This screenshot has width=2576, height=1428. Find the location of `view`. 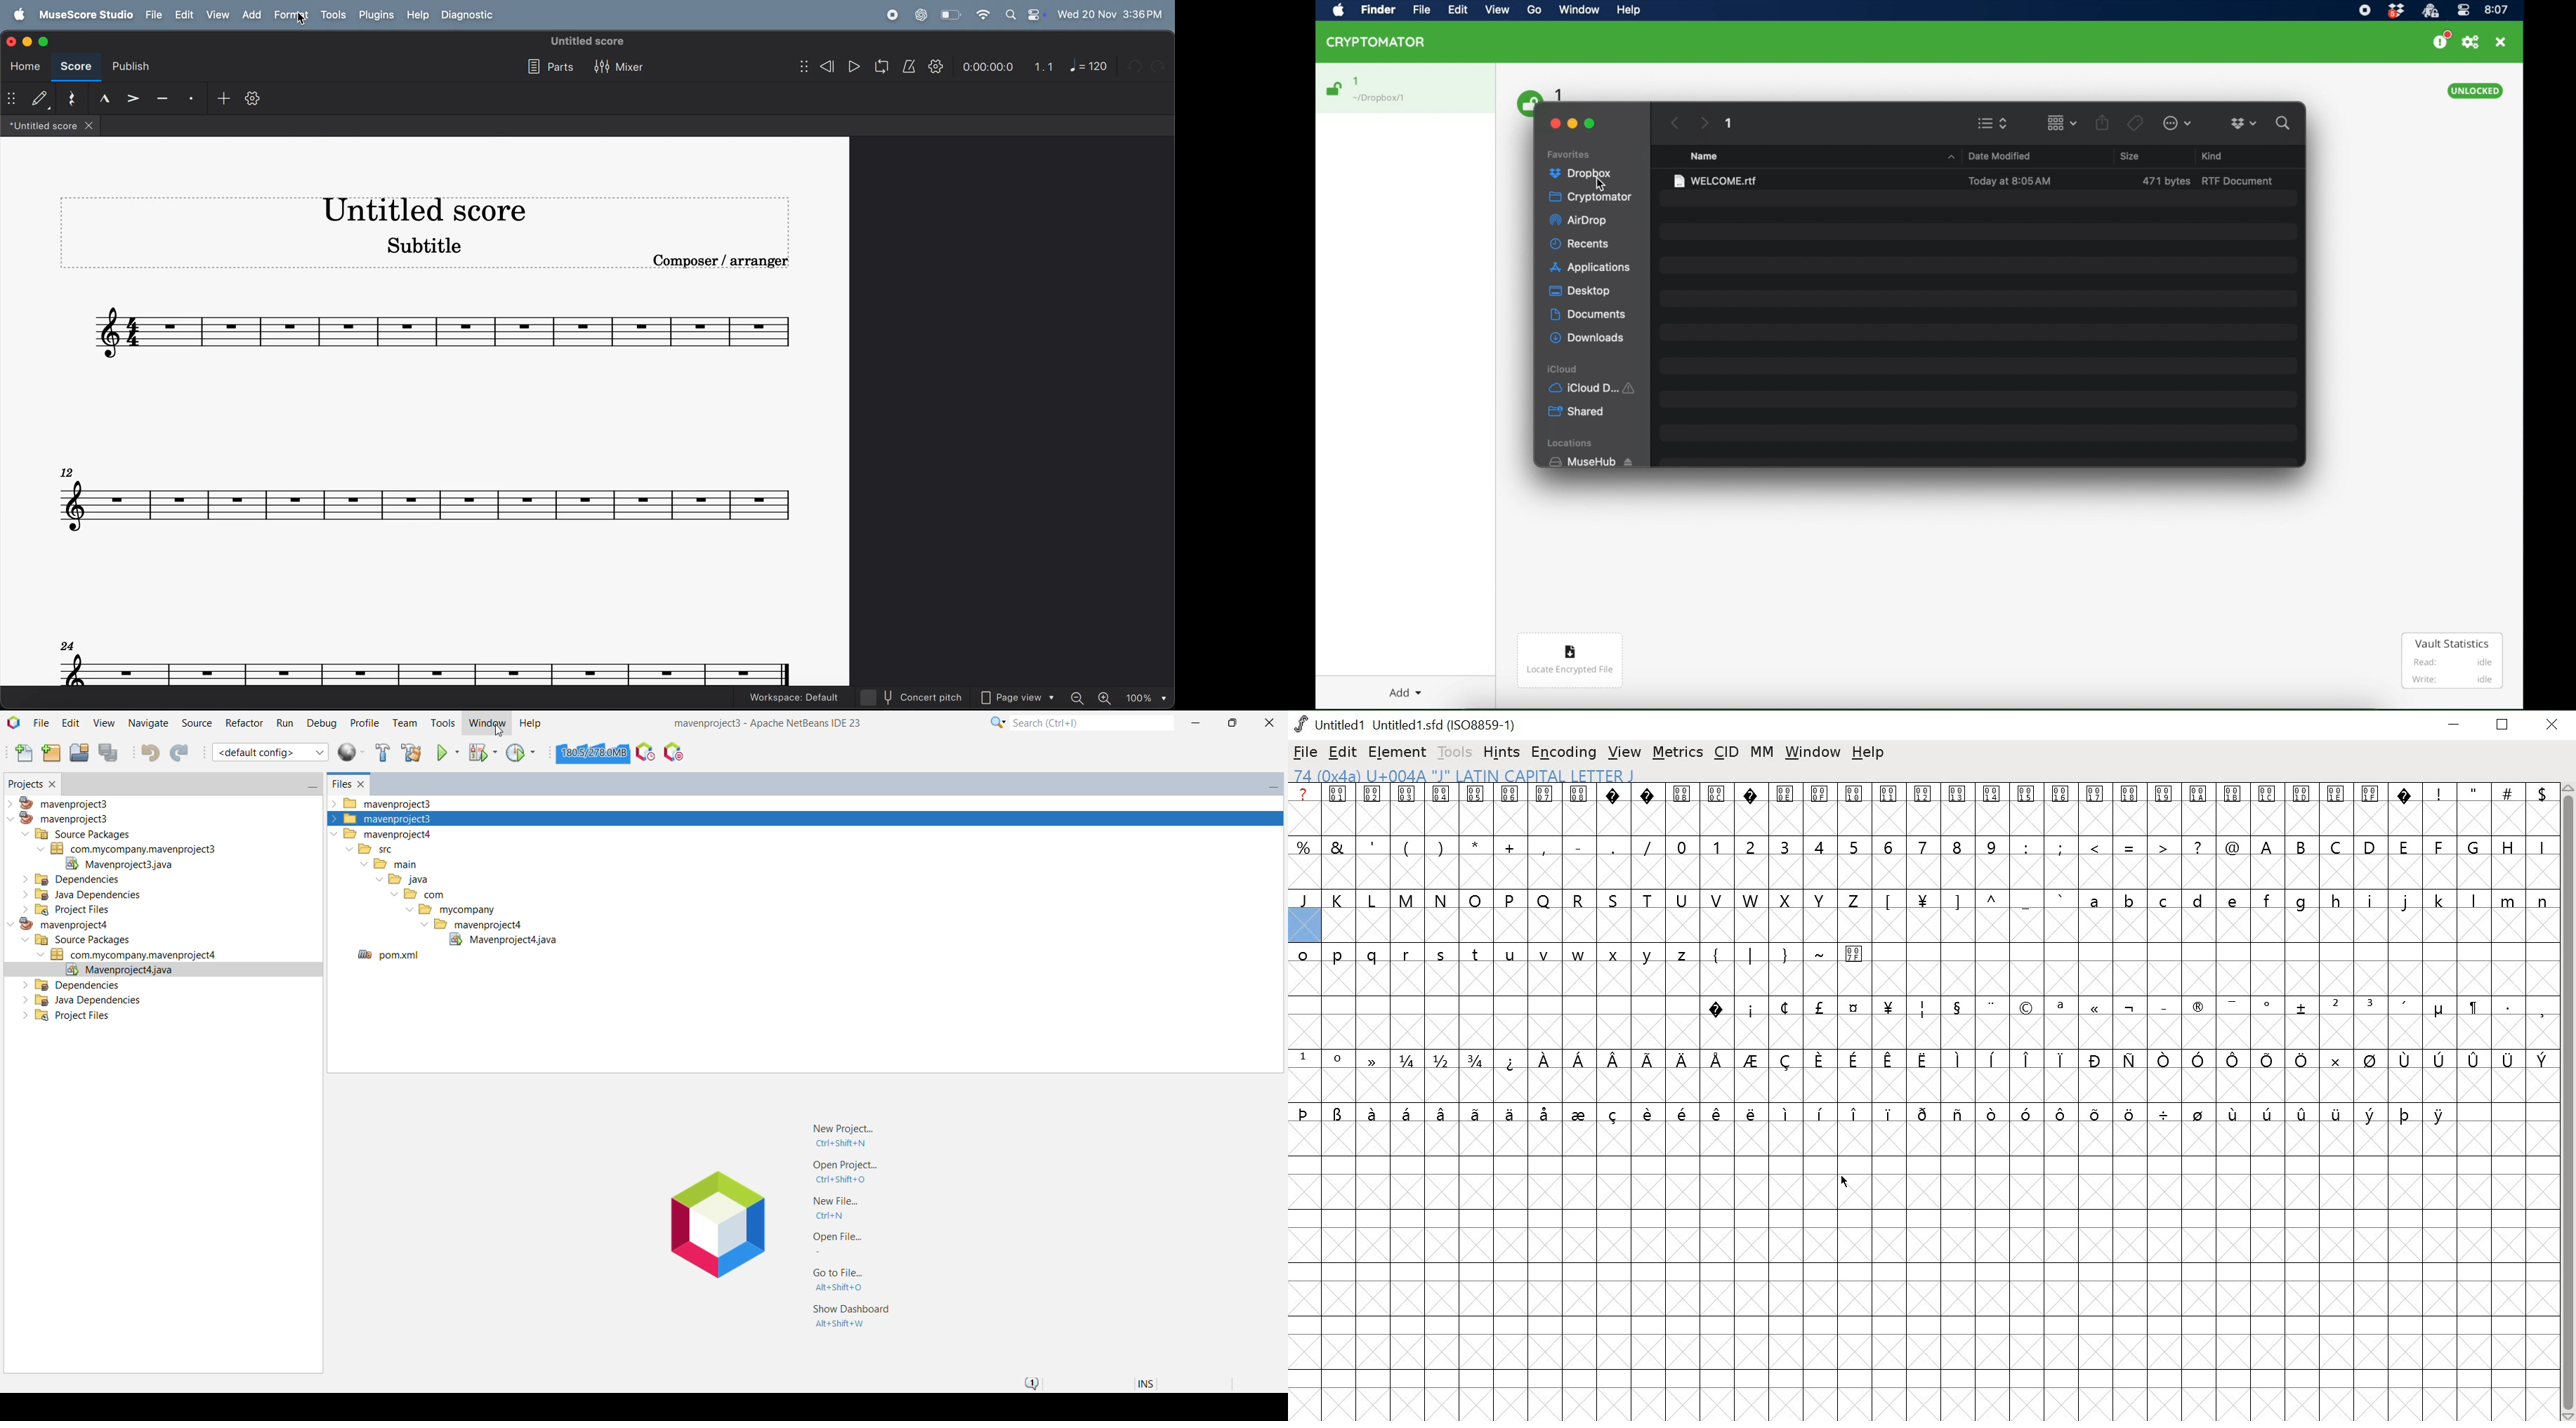

view is located at coordinates (219, 15).